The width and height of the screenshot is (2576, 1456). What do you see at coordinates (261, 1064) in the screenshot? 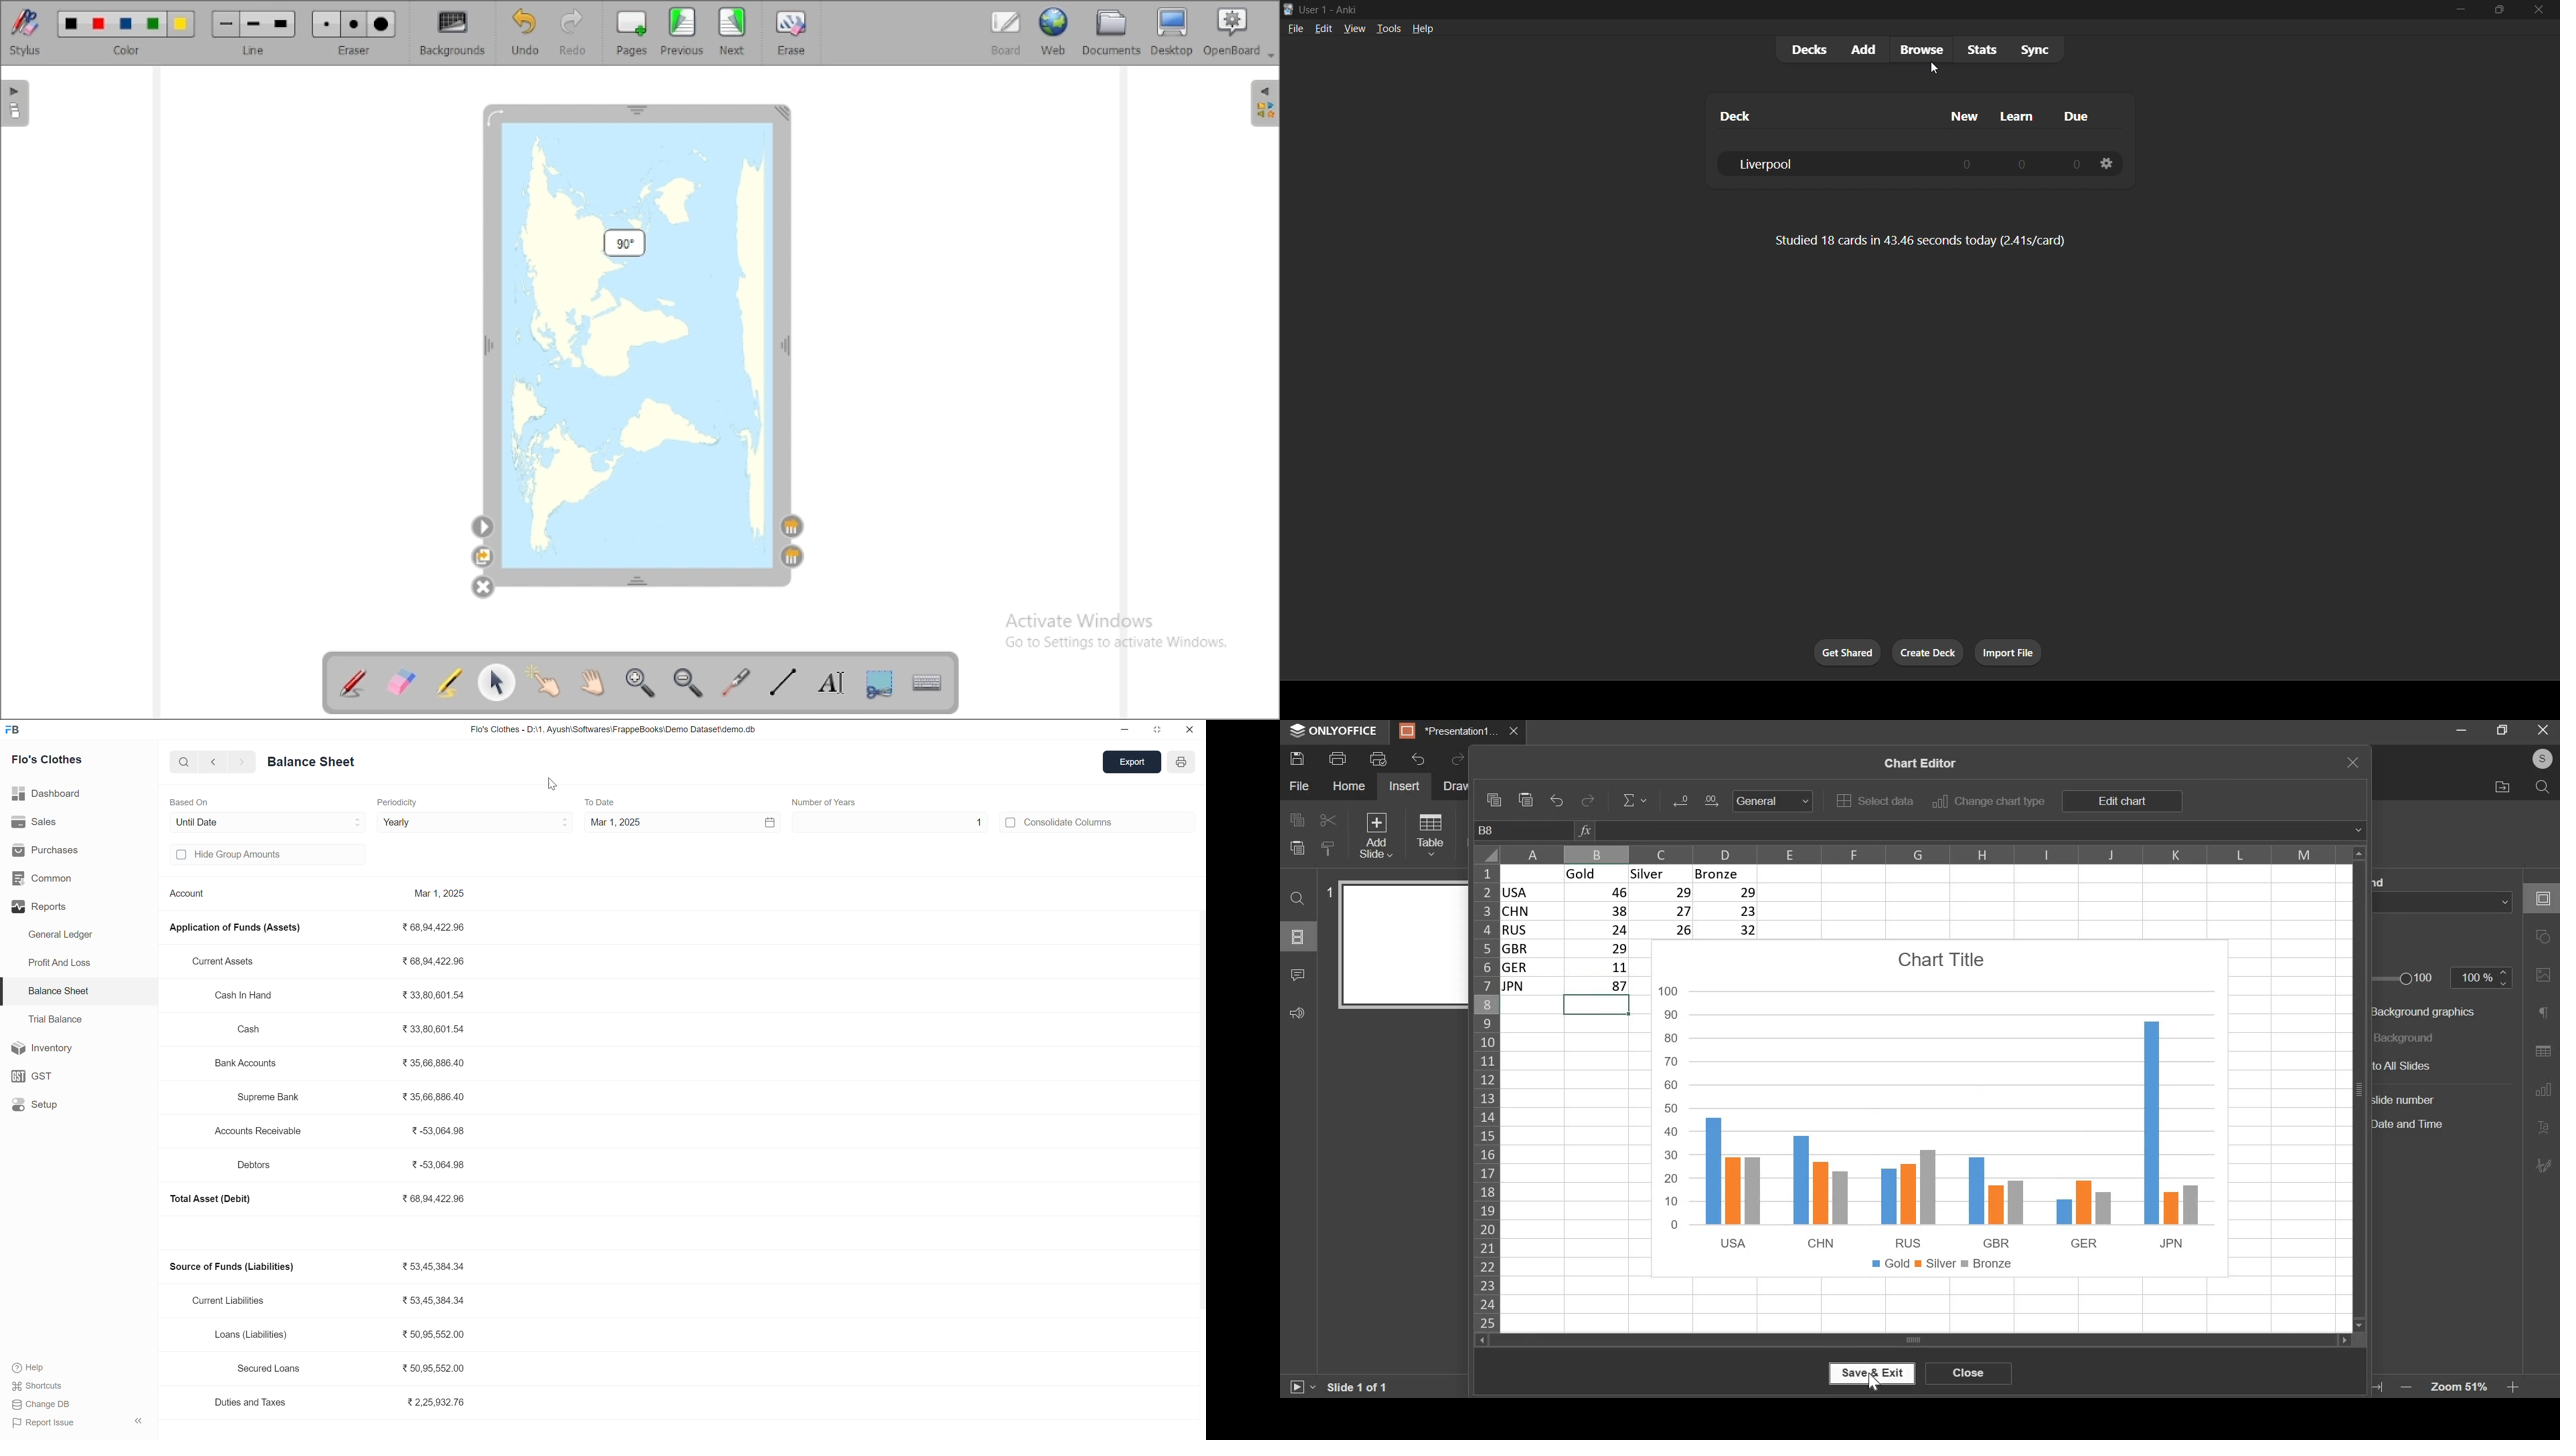
I see `Accounts Receivable` at bounding box center [261, 1064].